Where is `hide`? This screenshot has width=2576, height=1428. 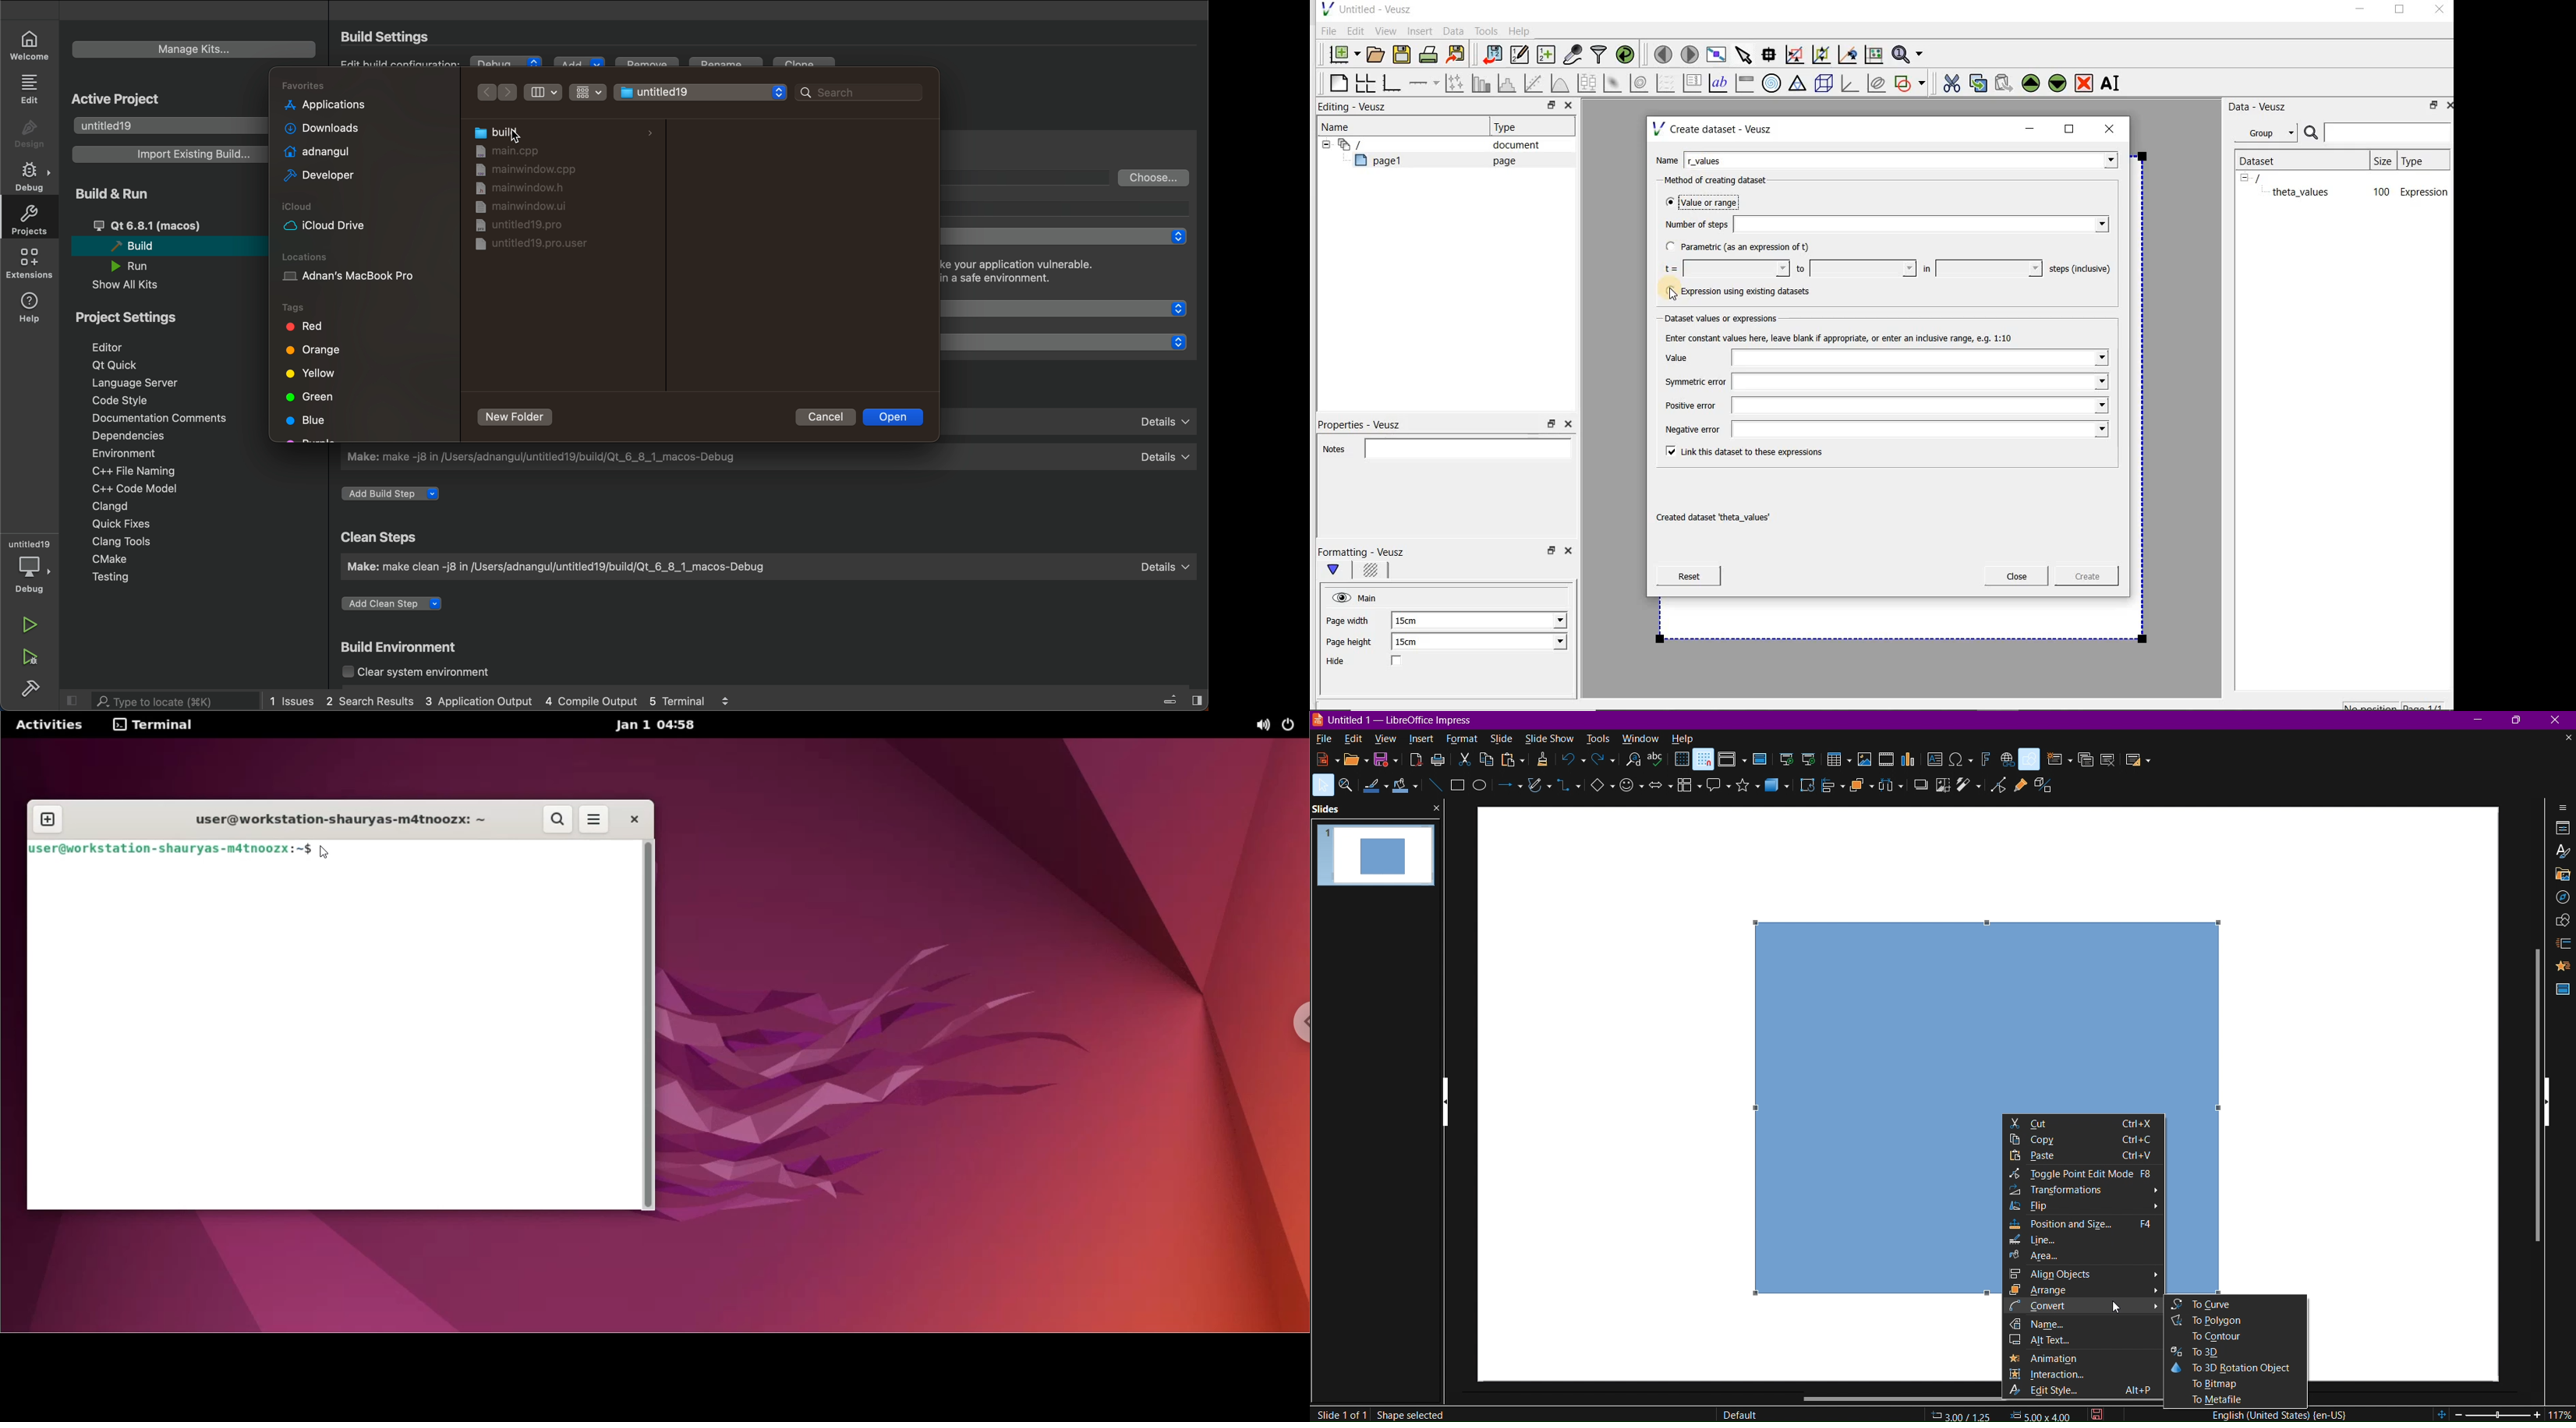
hide is located at coordinates (2547, 1103).